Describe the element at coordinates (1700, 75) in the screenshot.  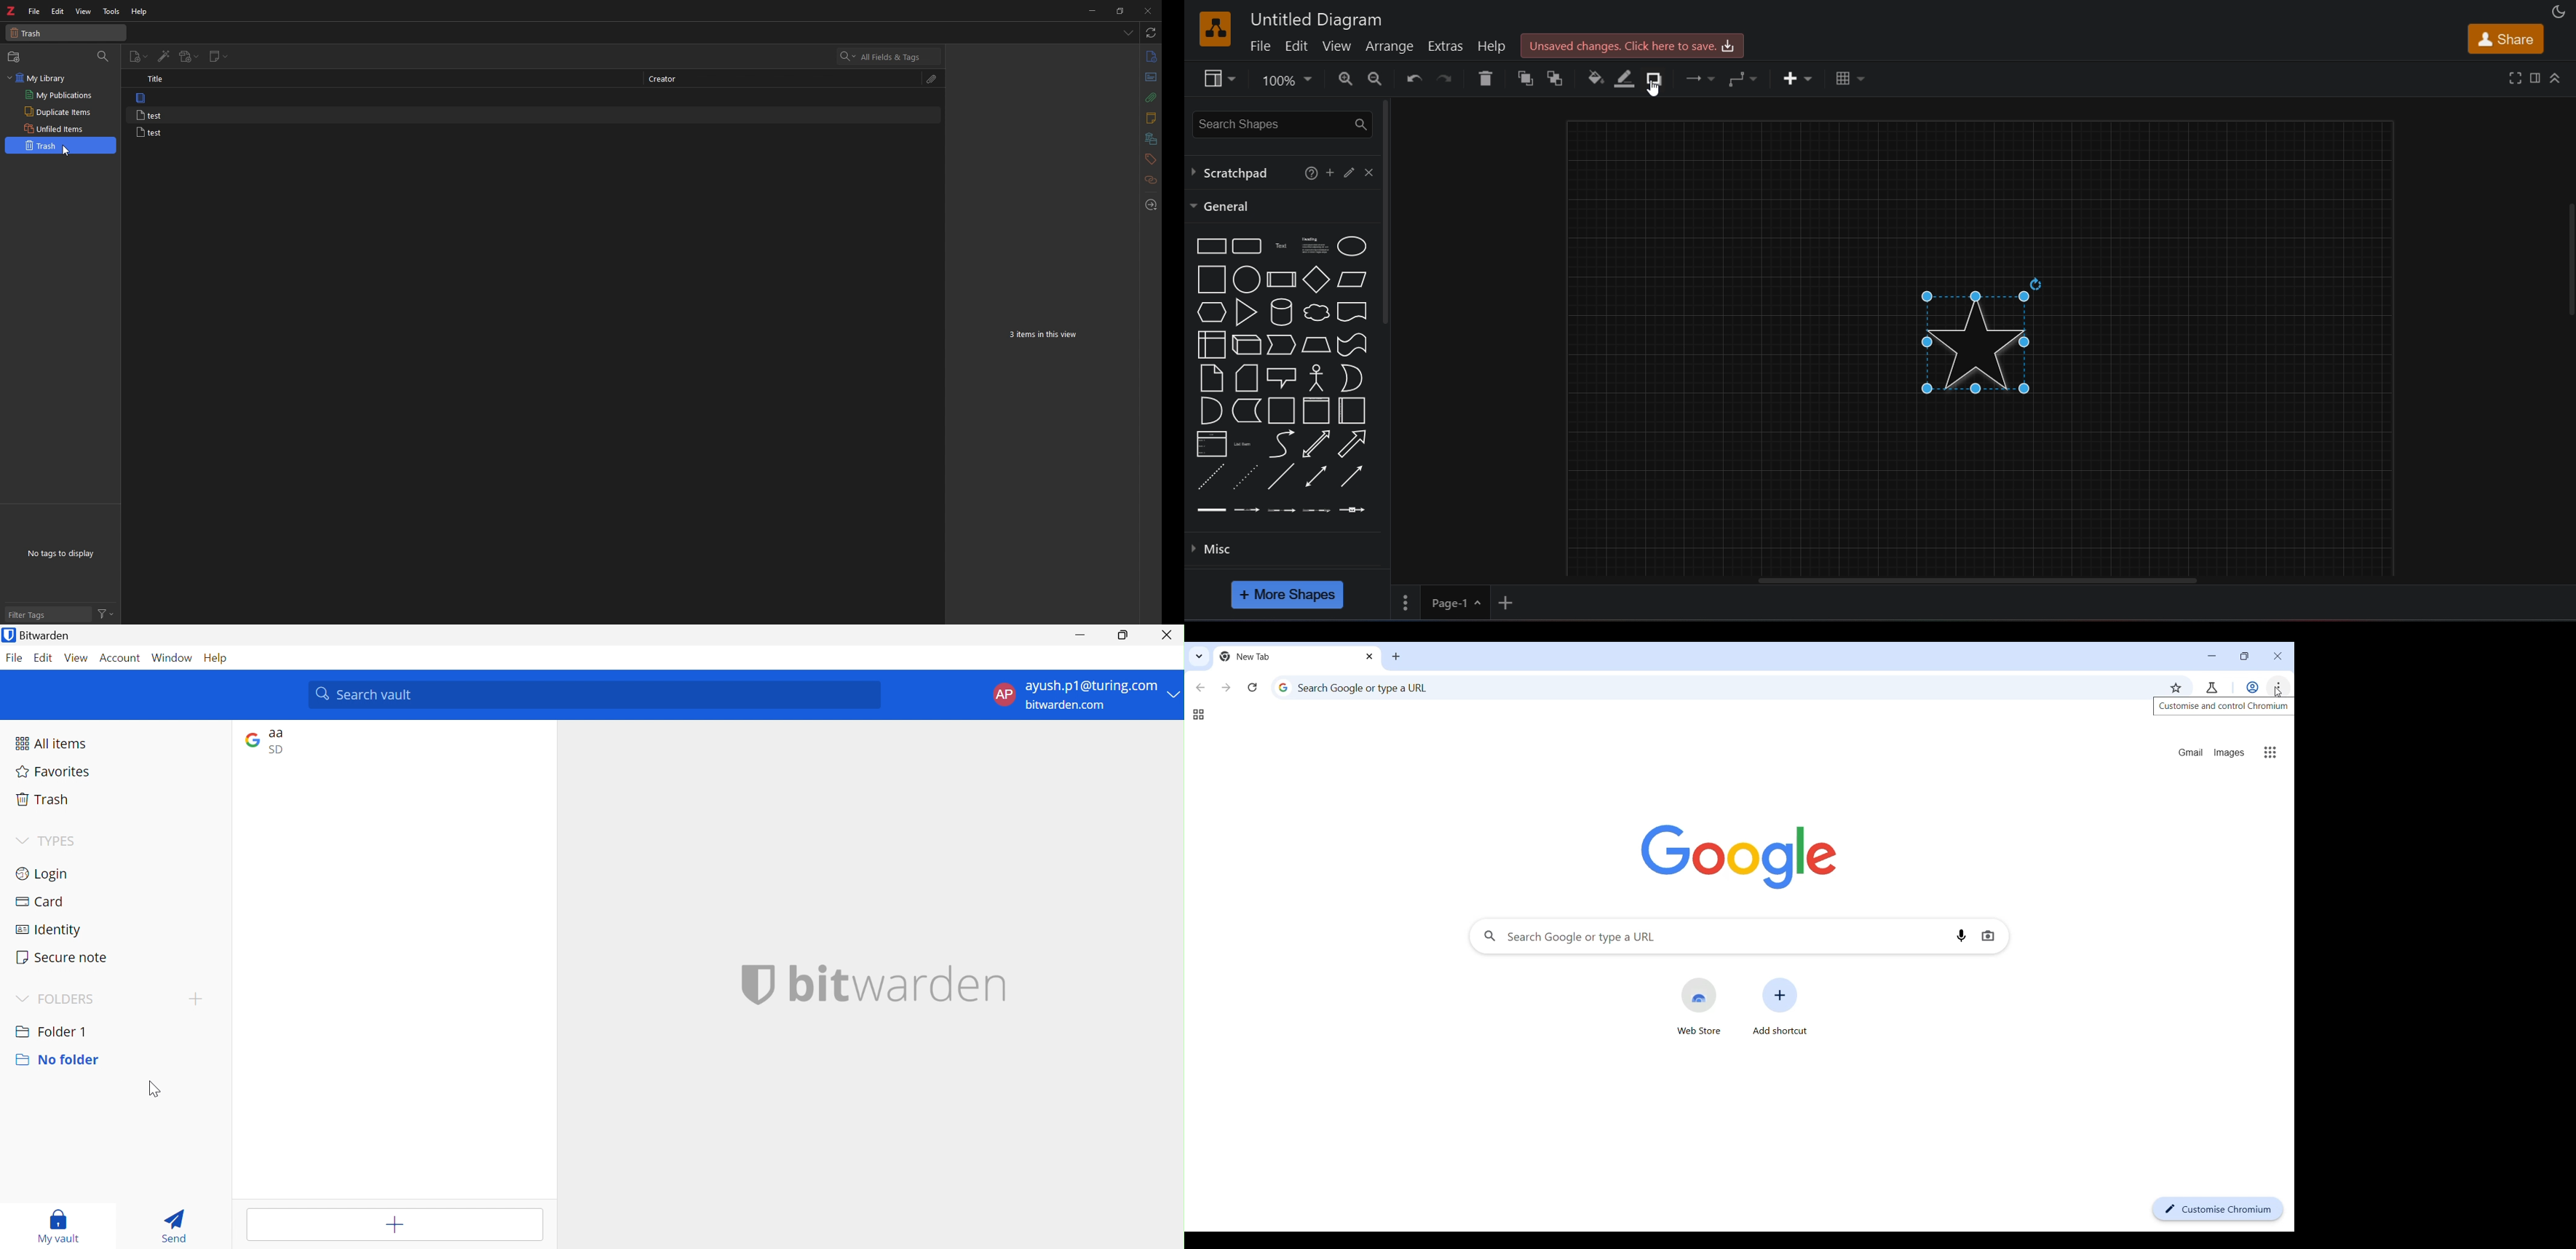
I see `connection` at that location.